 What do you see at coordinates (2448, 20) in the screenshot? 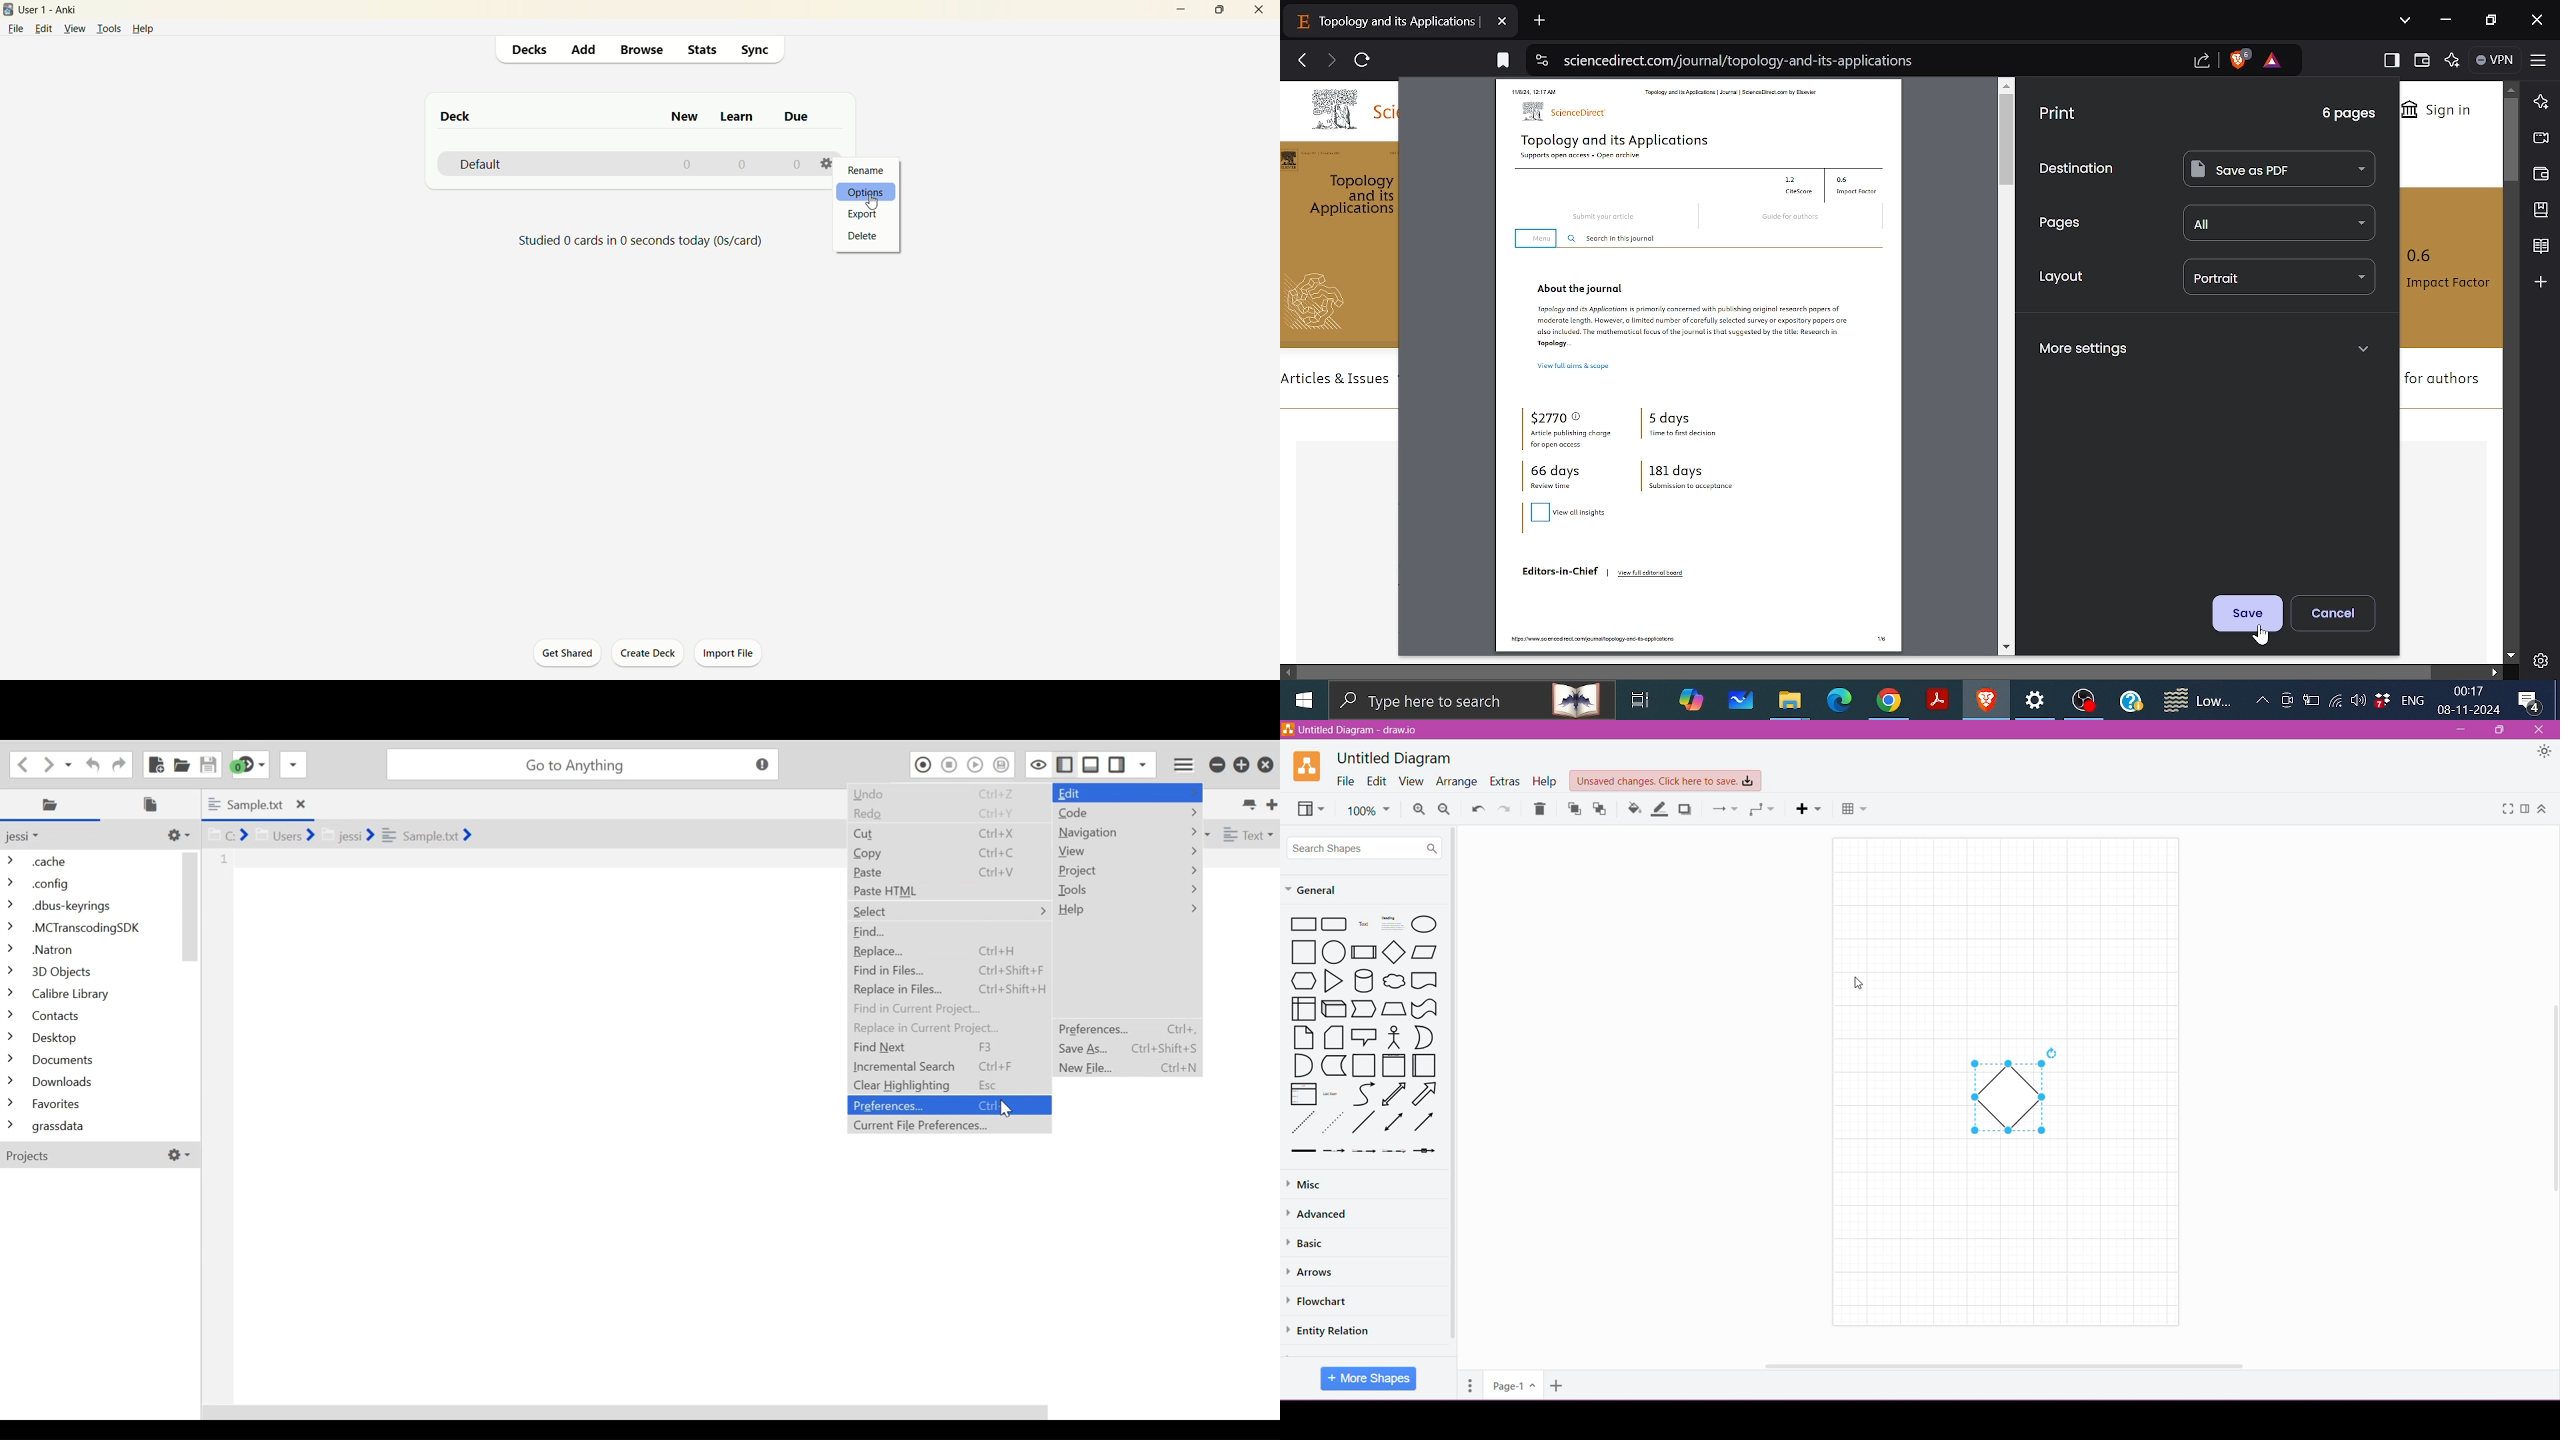
I see `Minimize` at bounding box center [2448, 20].